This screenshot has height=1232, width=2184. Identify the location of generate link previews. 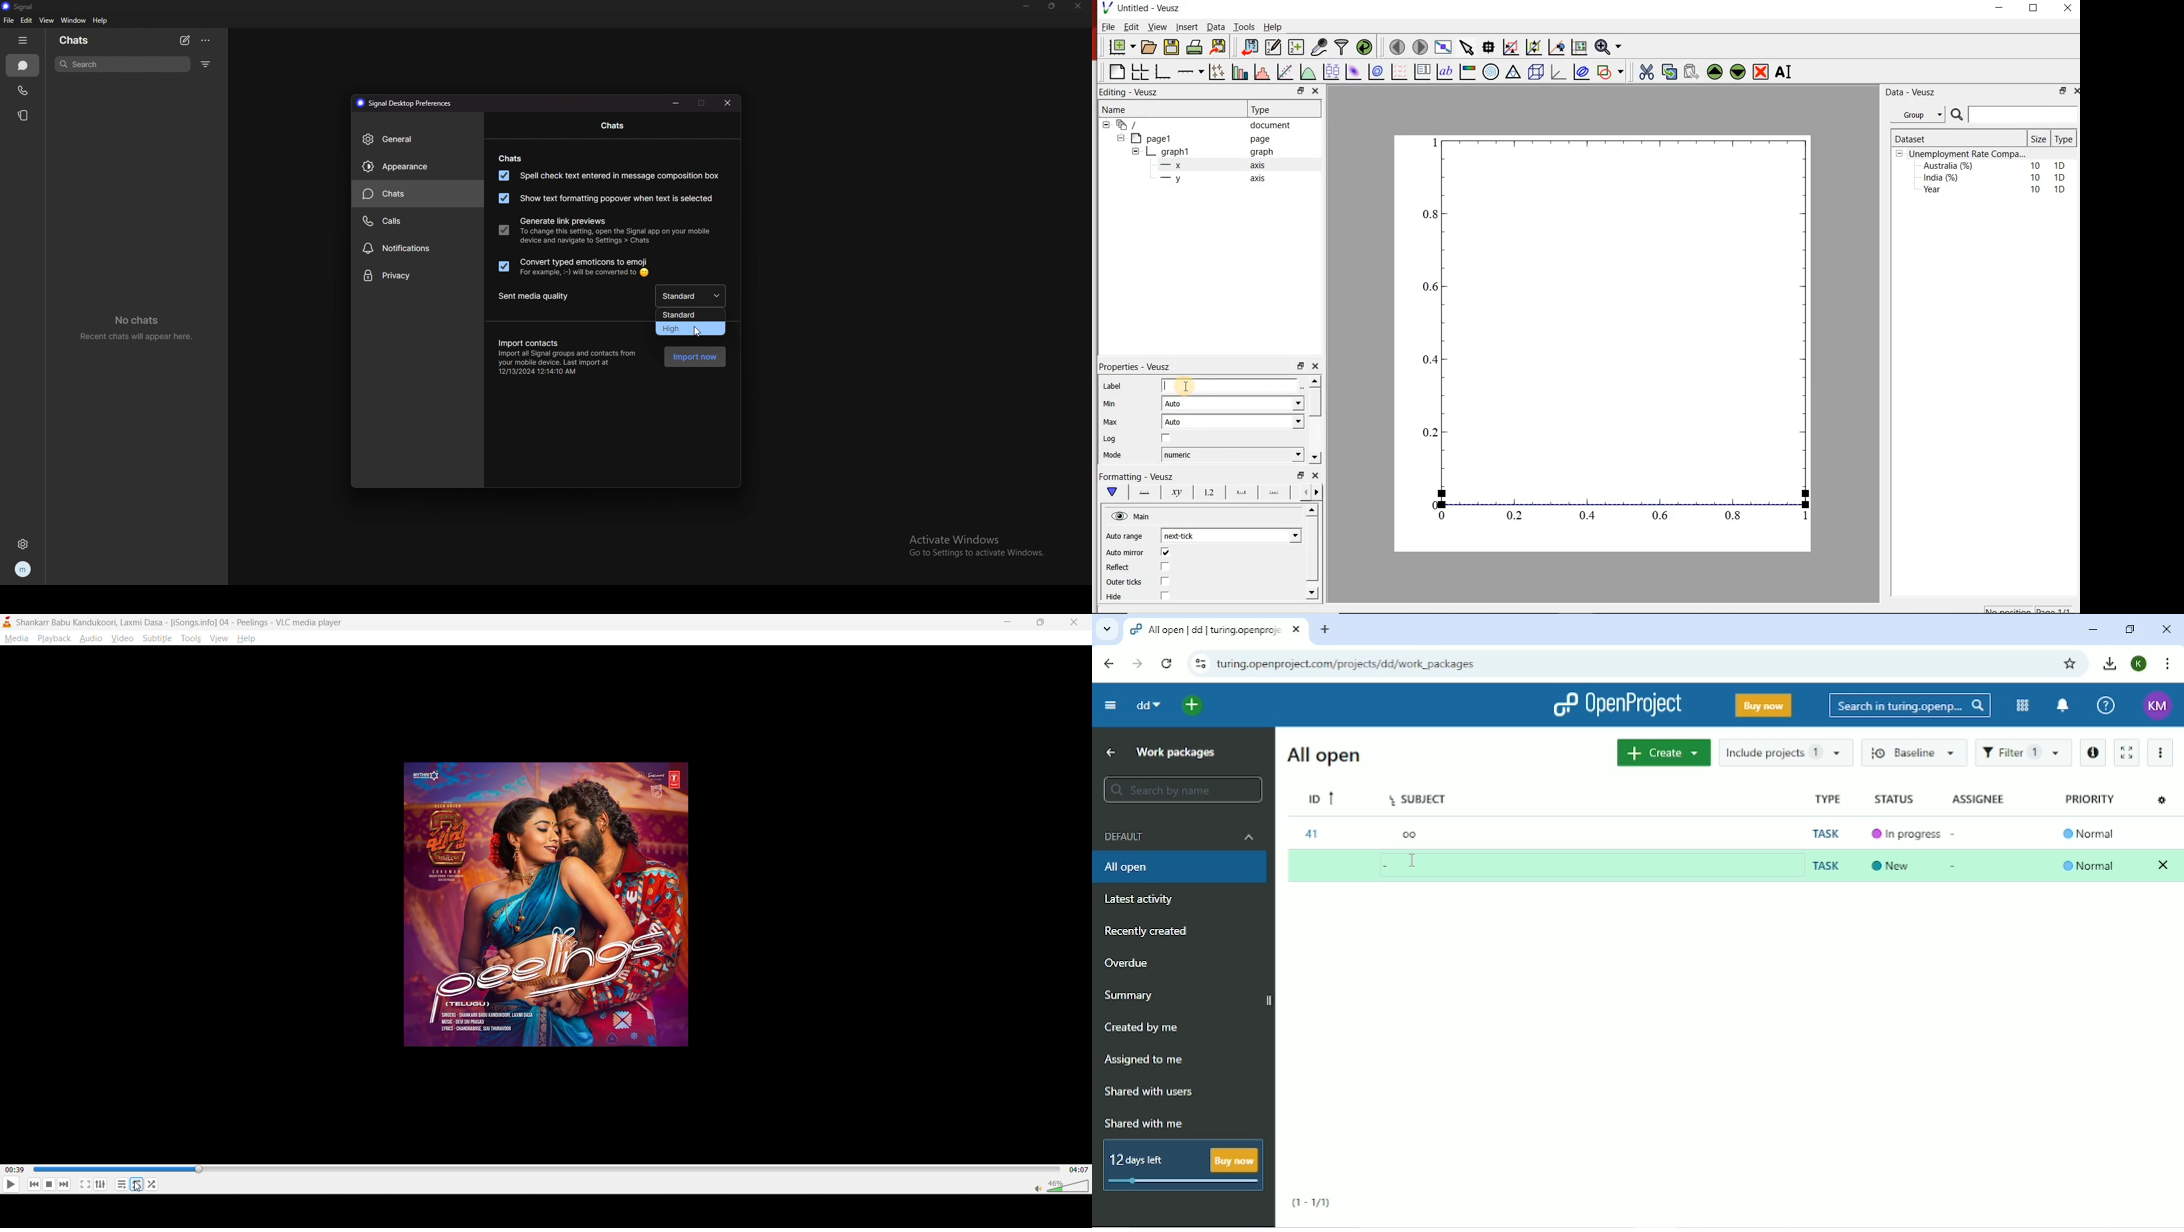
(503, 229).